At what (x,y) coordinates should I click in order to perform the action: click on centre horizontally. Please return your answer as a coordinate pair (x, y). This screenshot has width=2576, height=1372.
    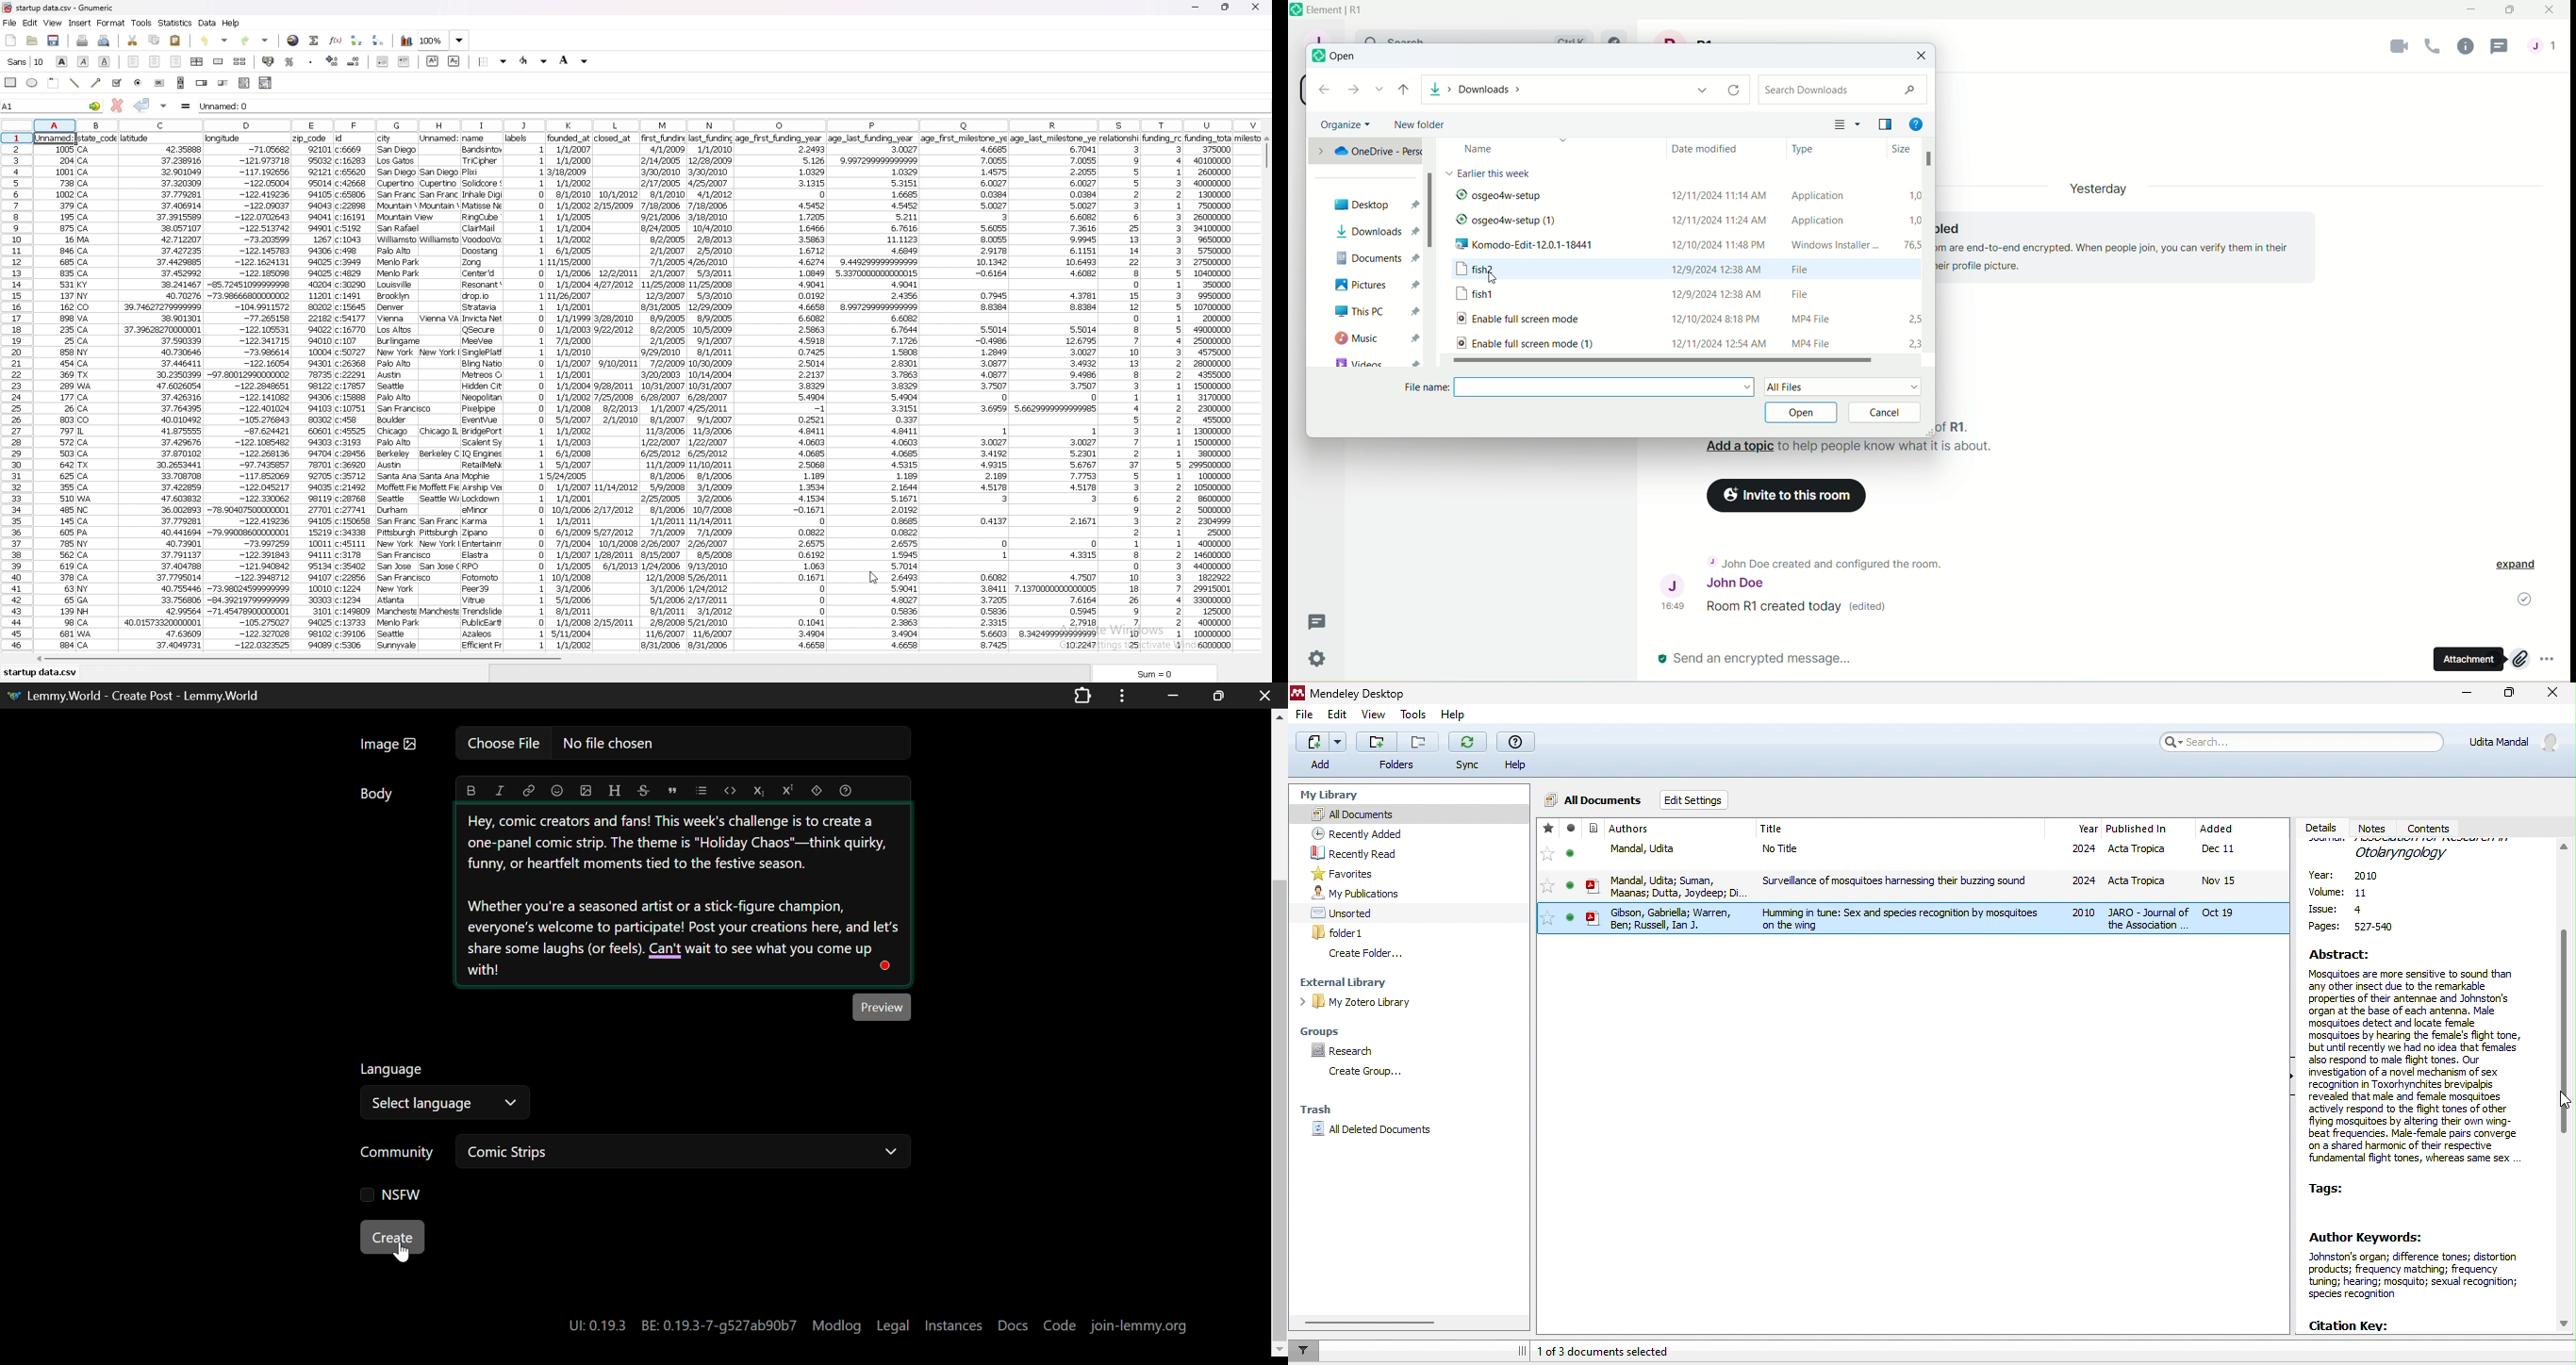
    Looking at the image, I should click on (197, 62).